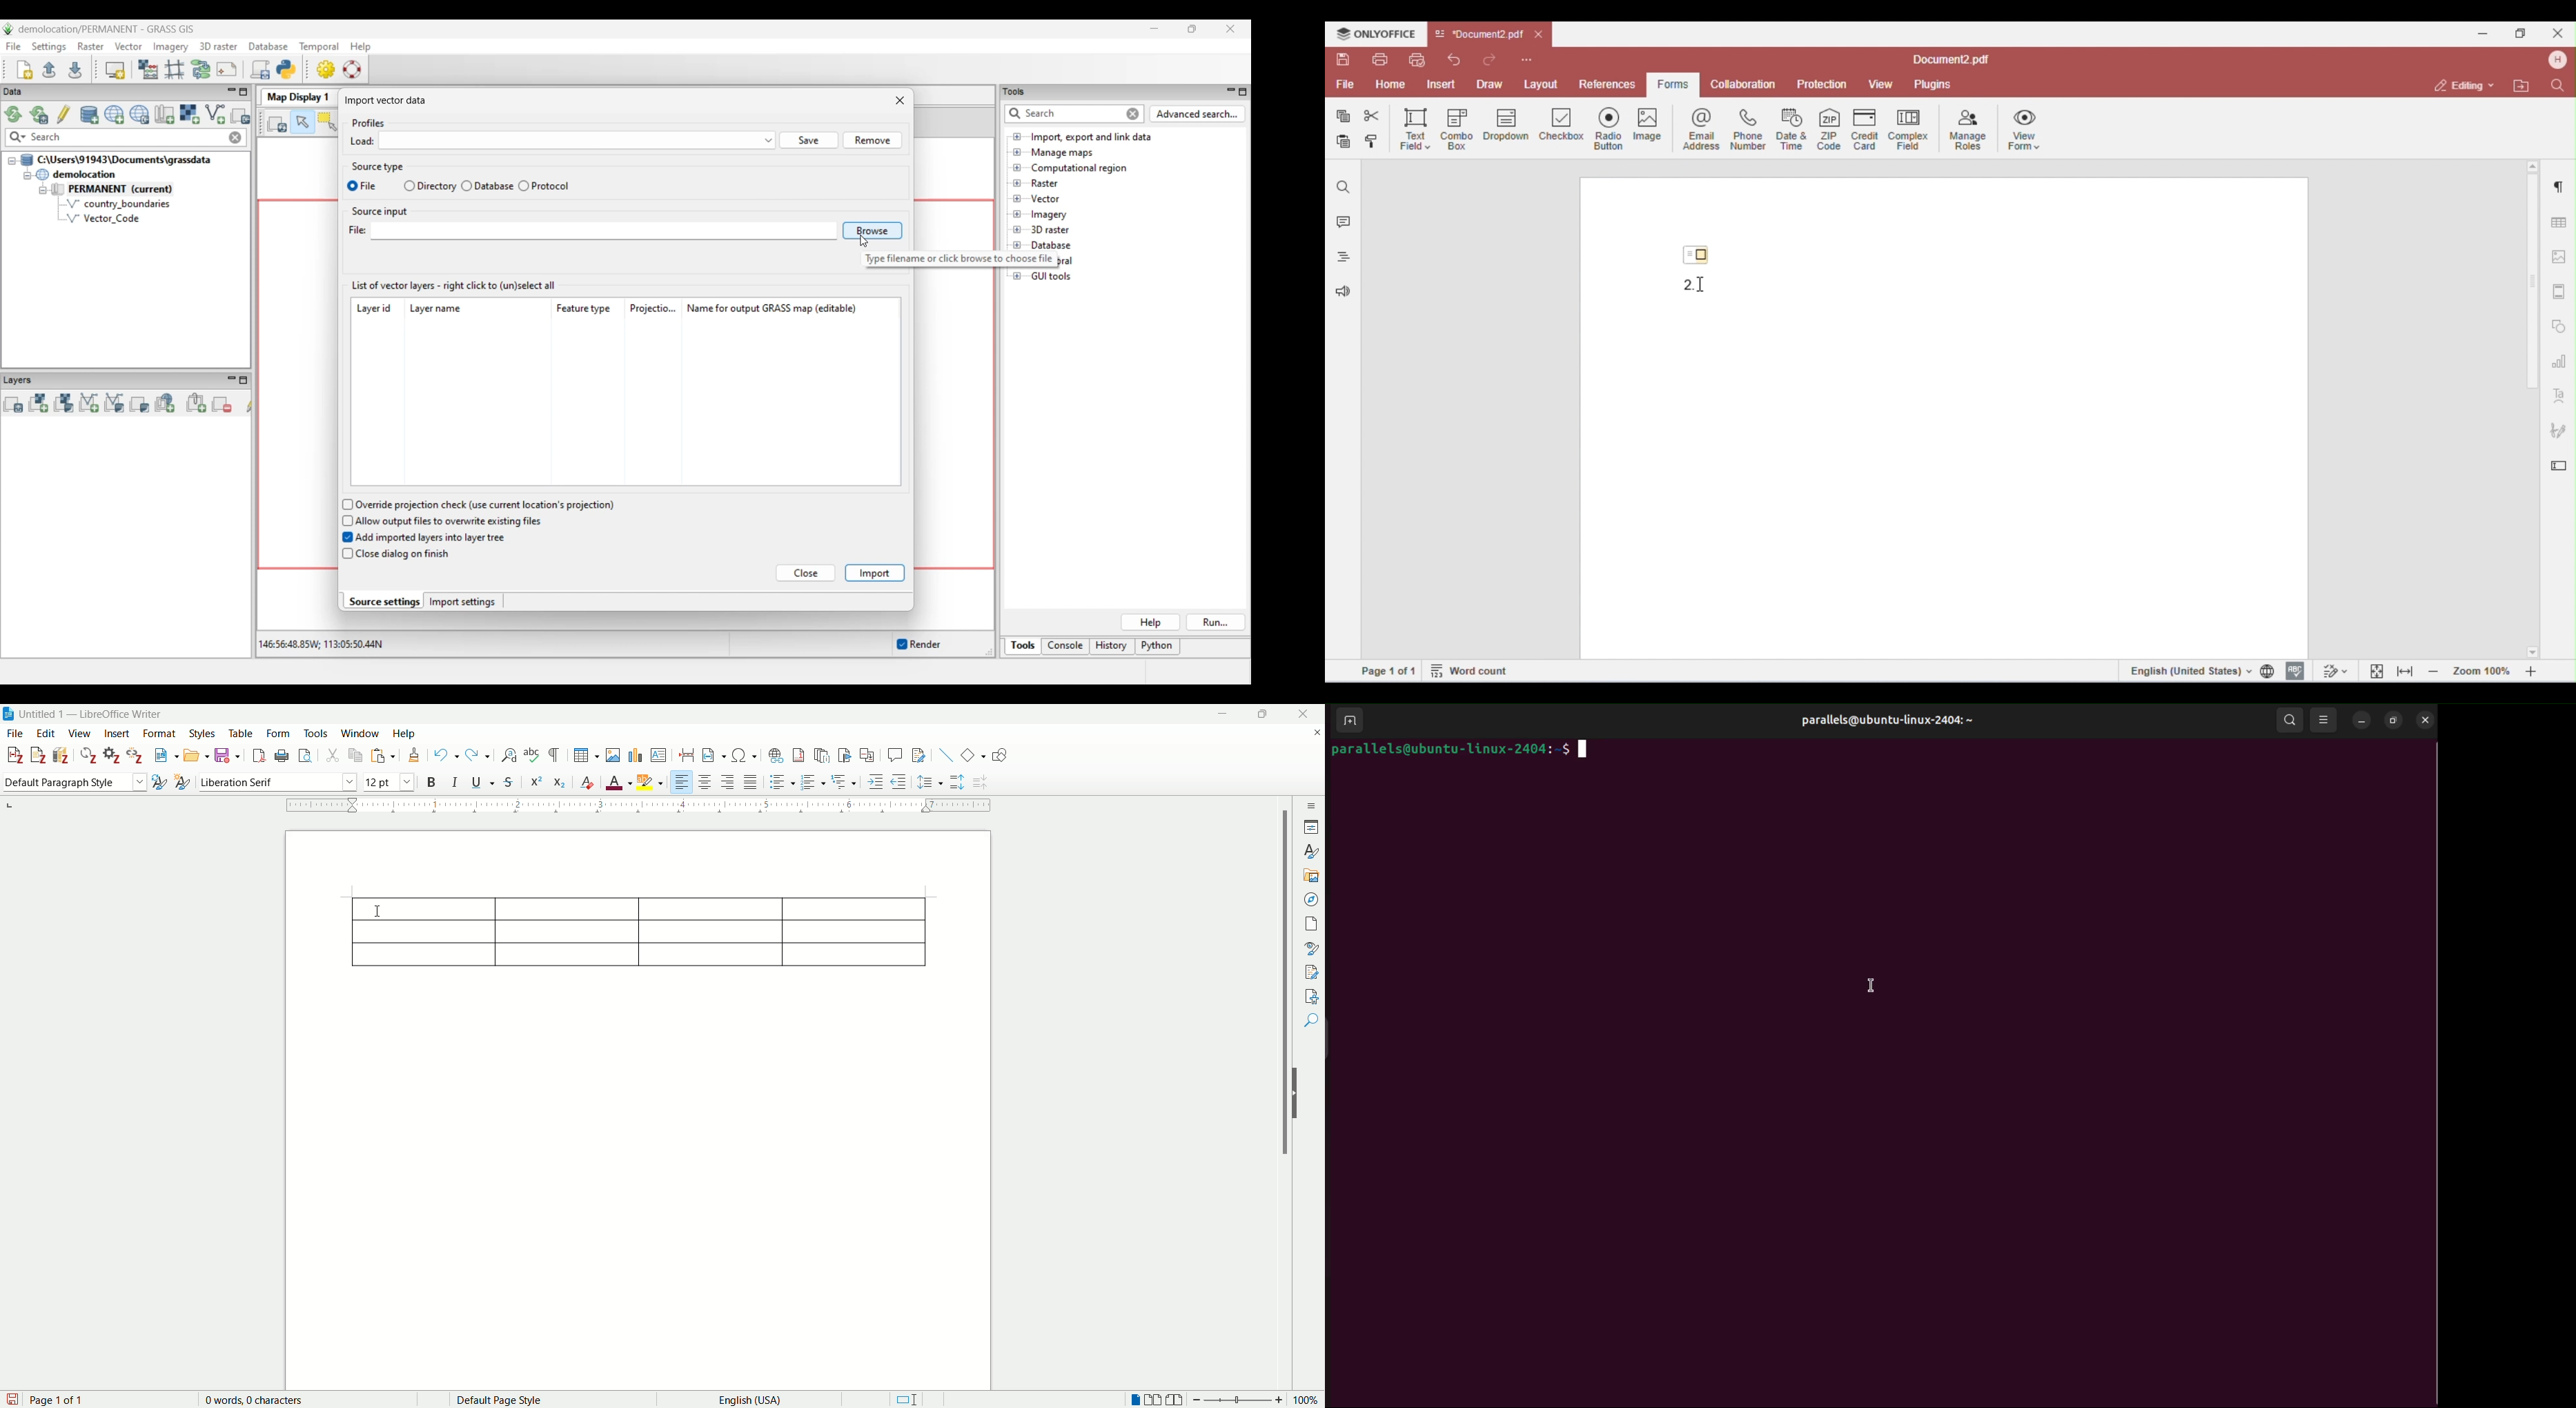  I want to click on paste, so click(383, 755).